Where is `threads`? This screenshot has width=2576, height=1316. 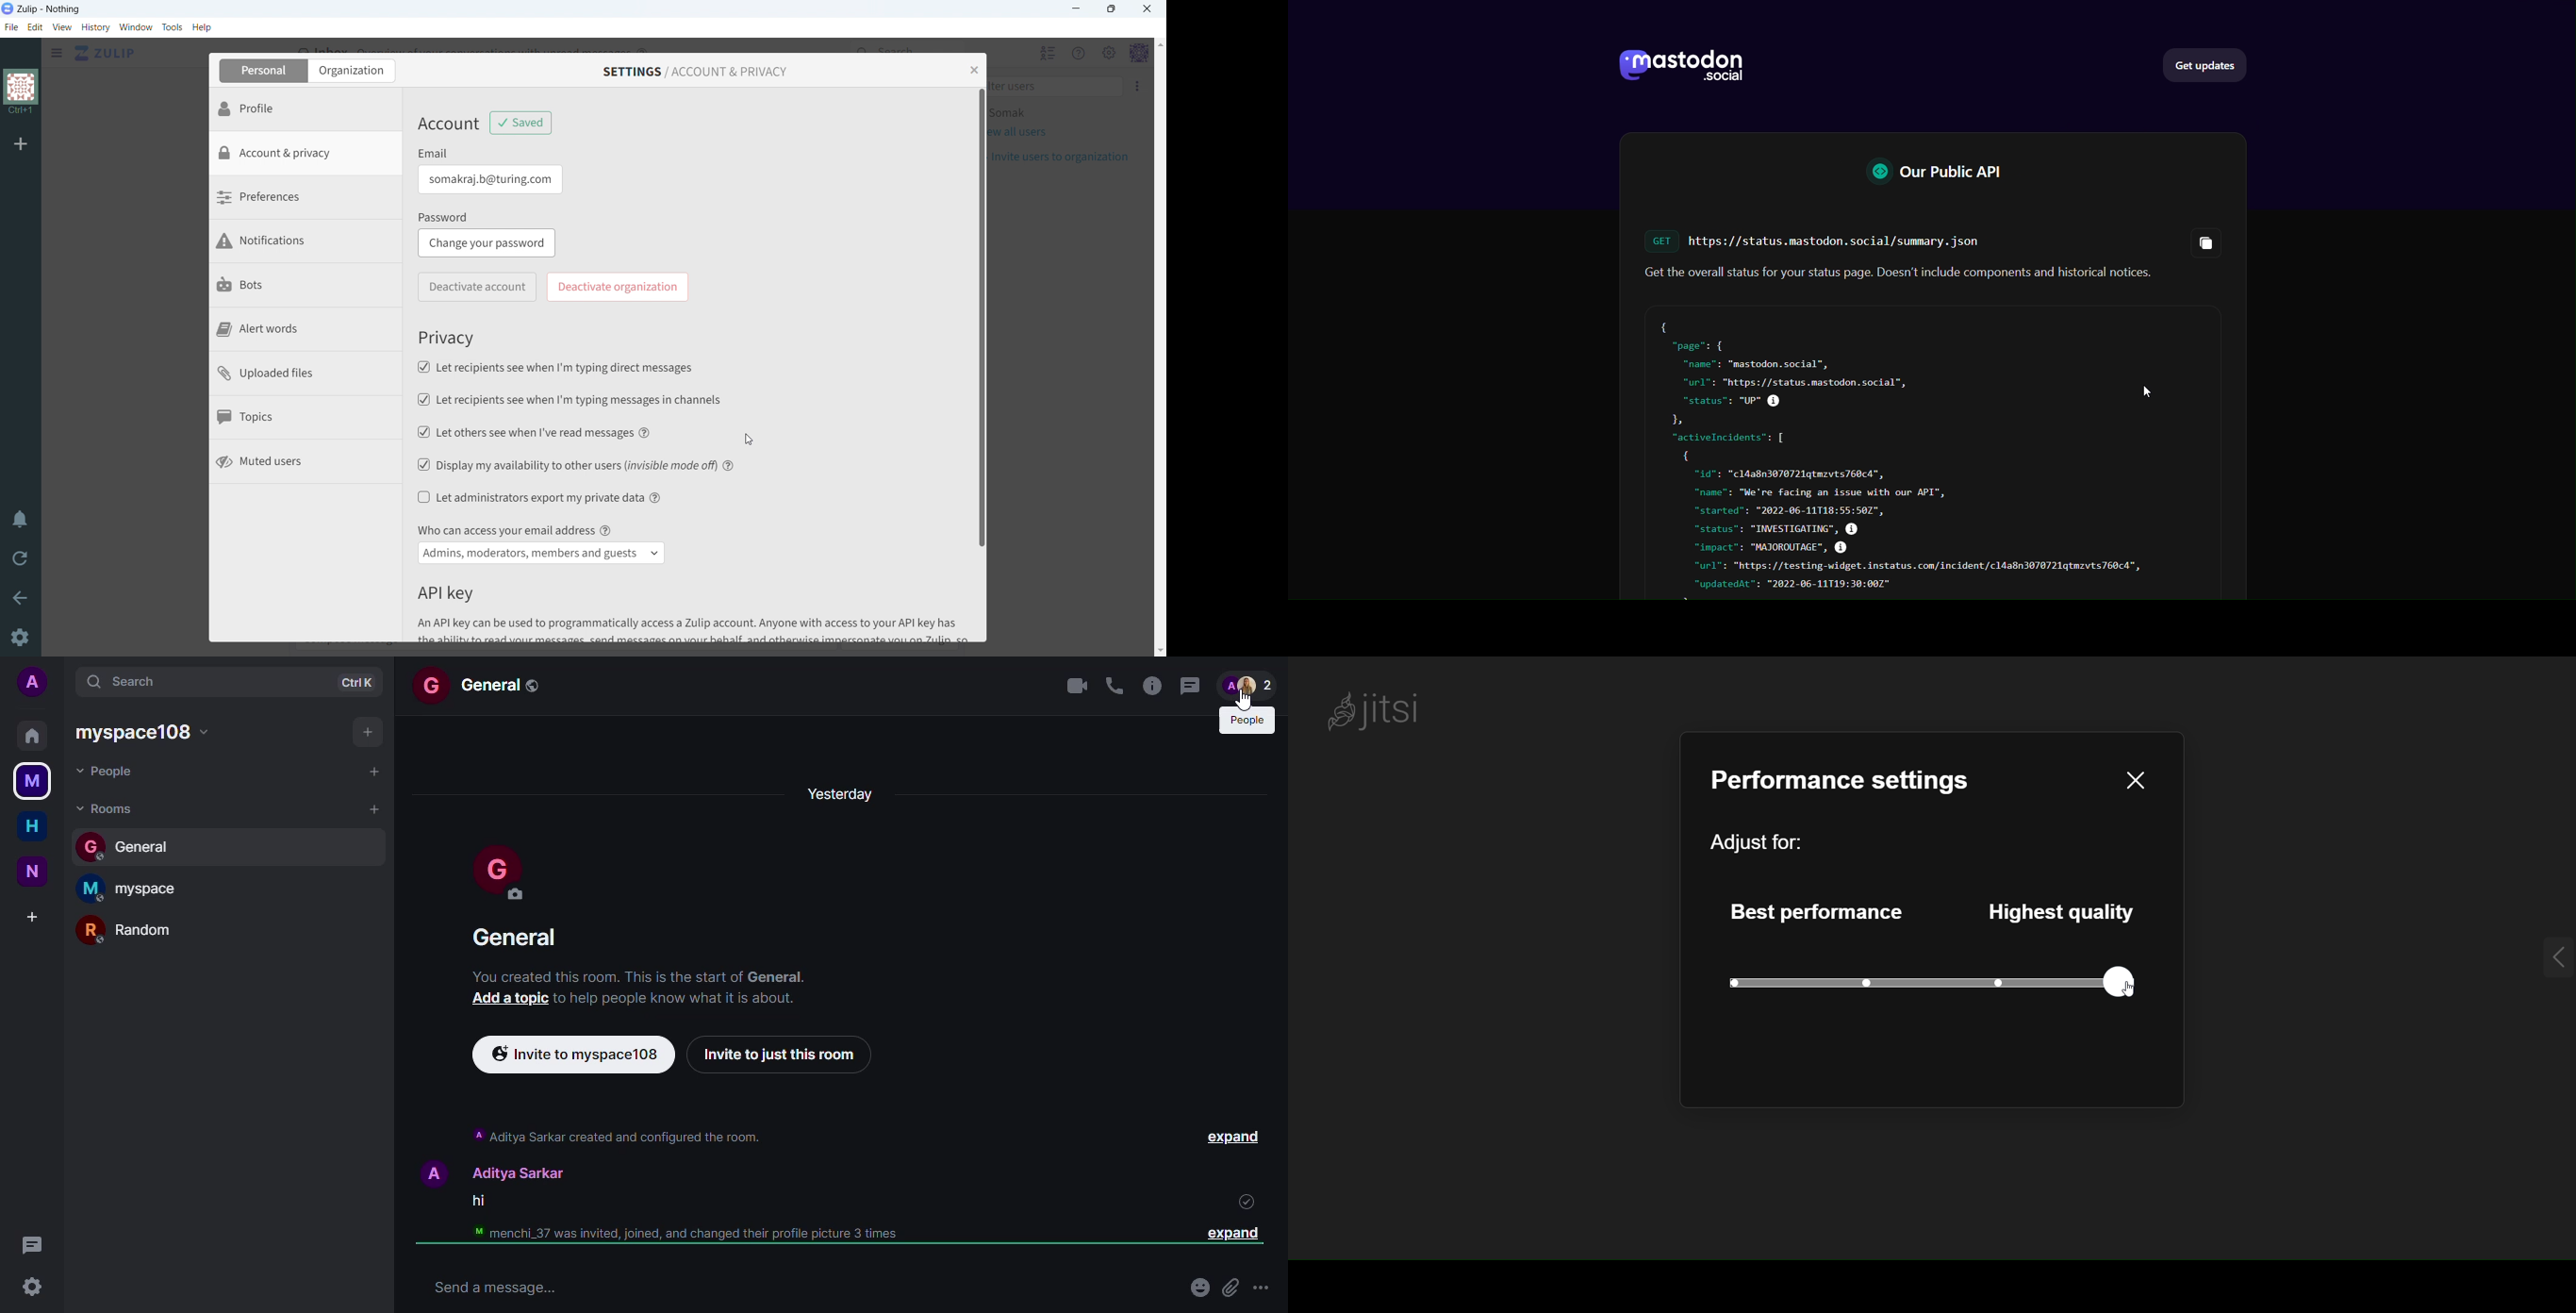
threads is located at coordinates (32, 1246).